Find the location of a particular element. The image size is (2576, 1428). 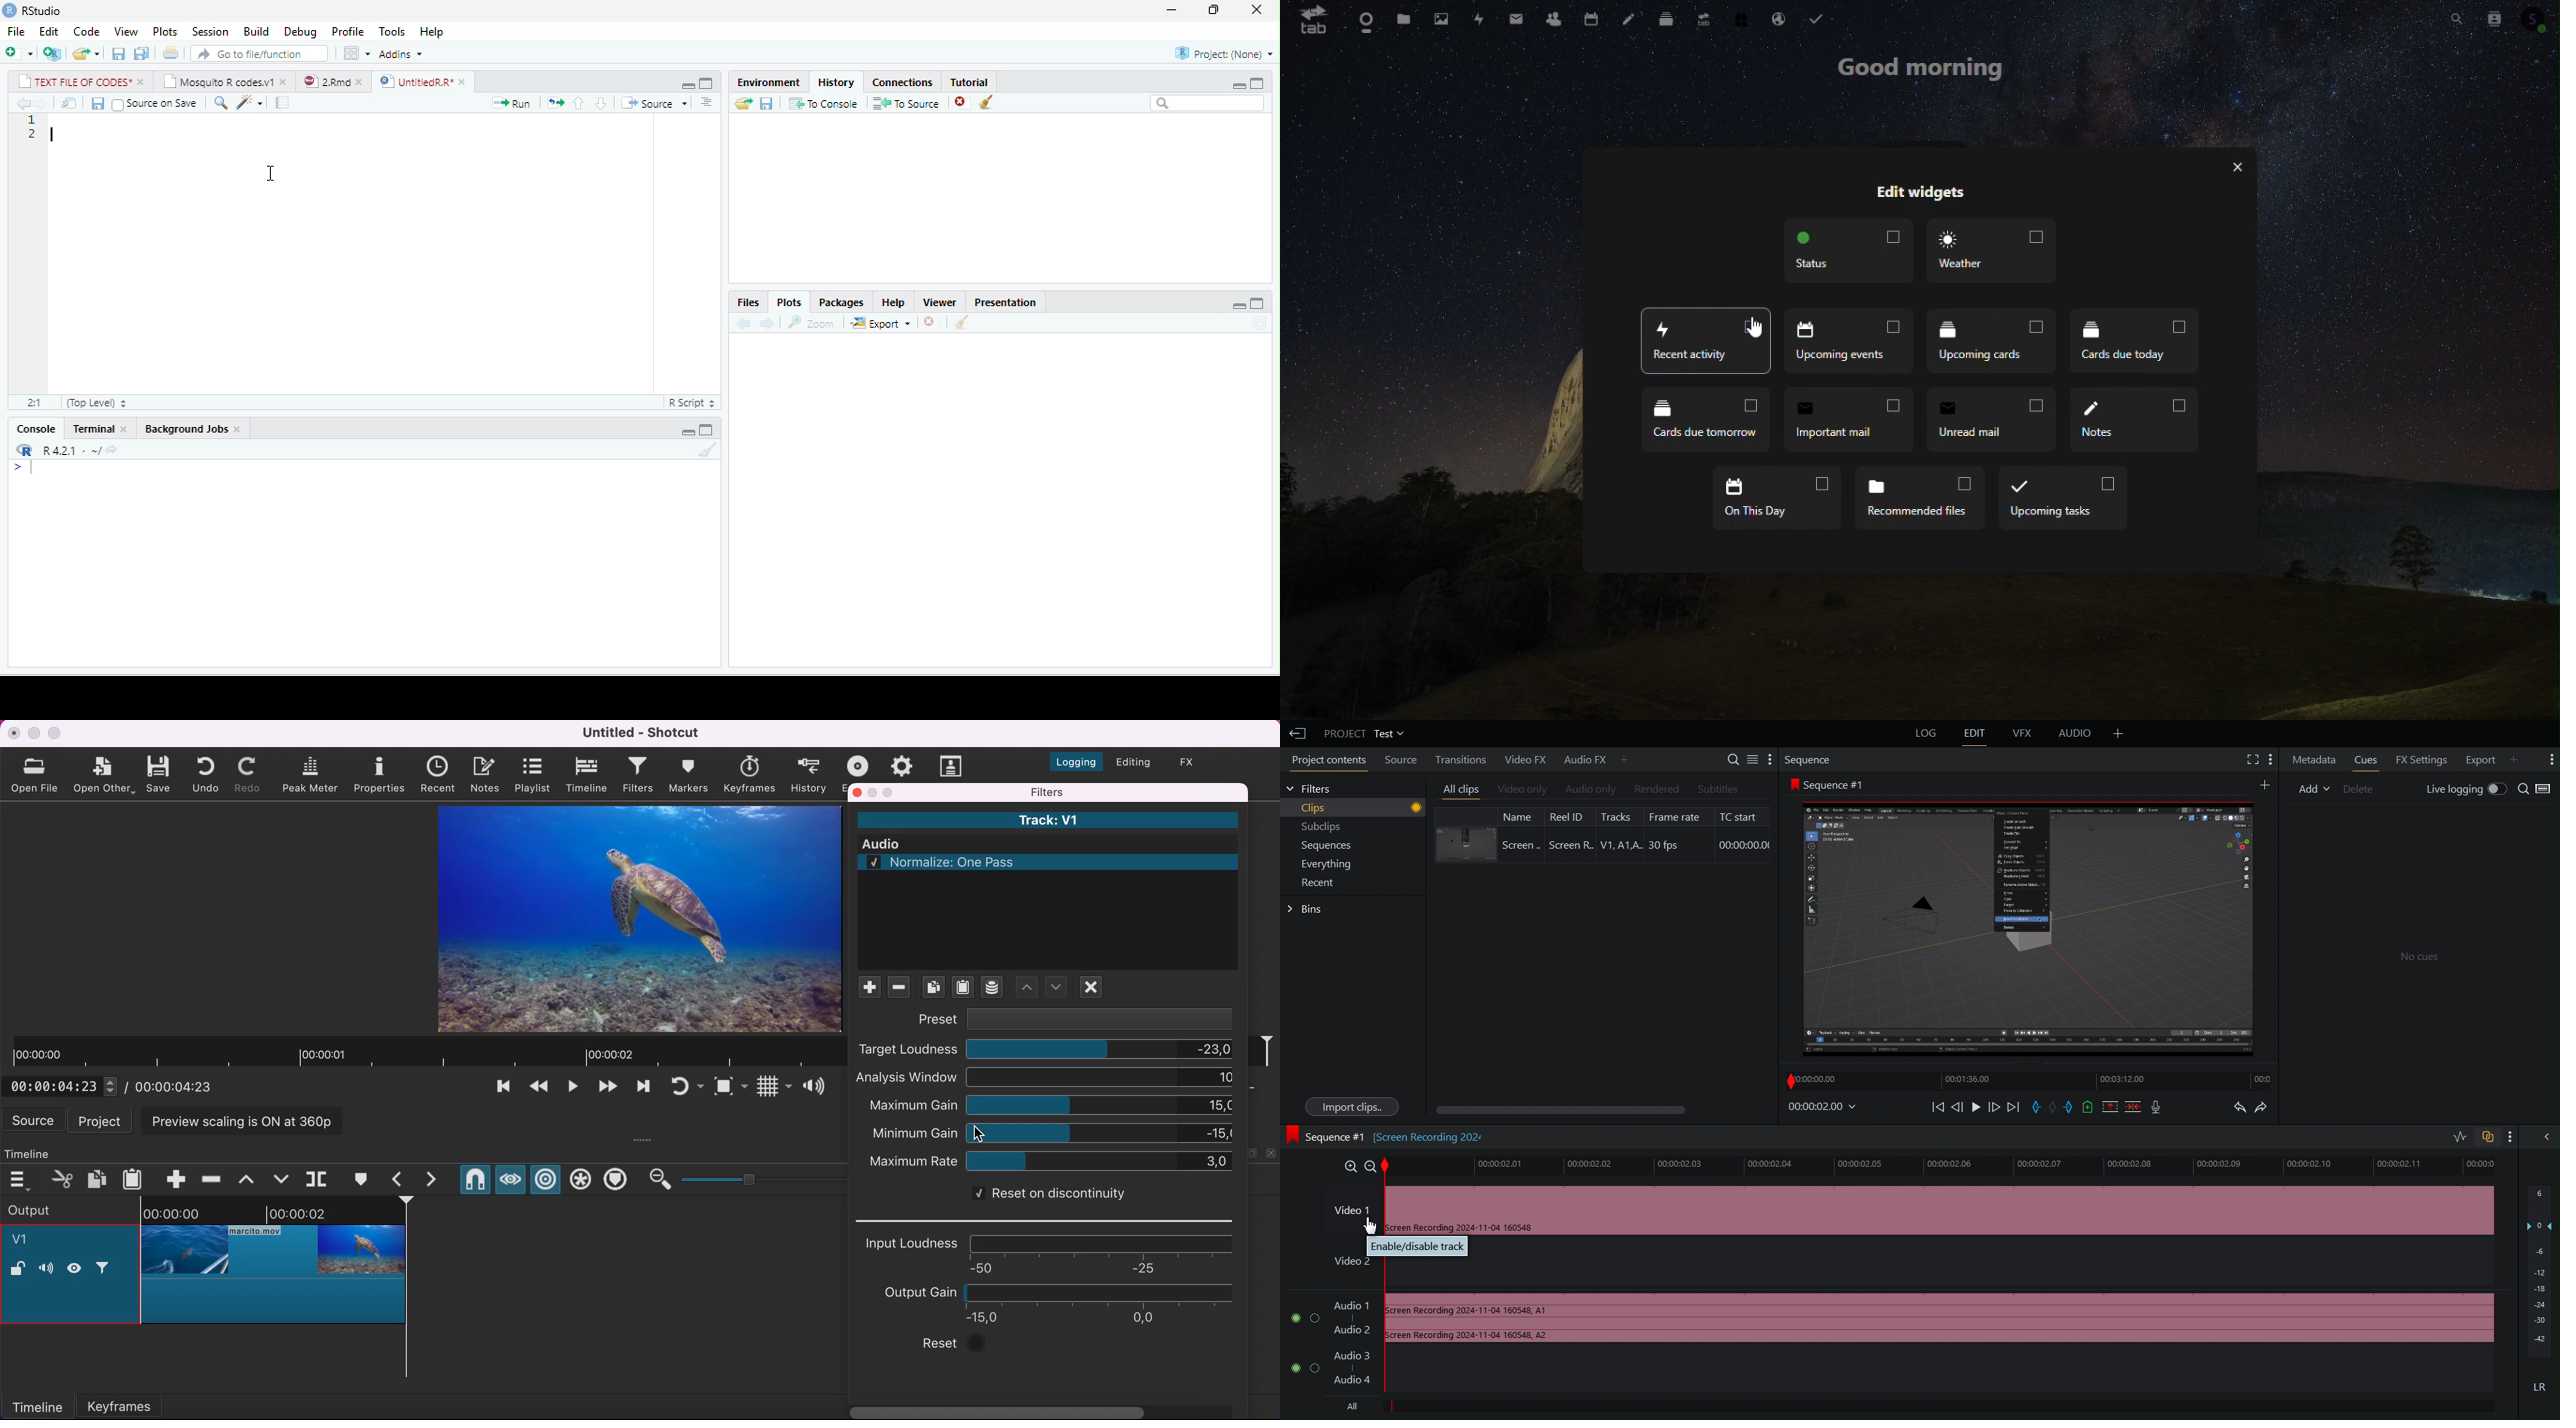

close is located at coordinates (361, 82).